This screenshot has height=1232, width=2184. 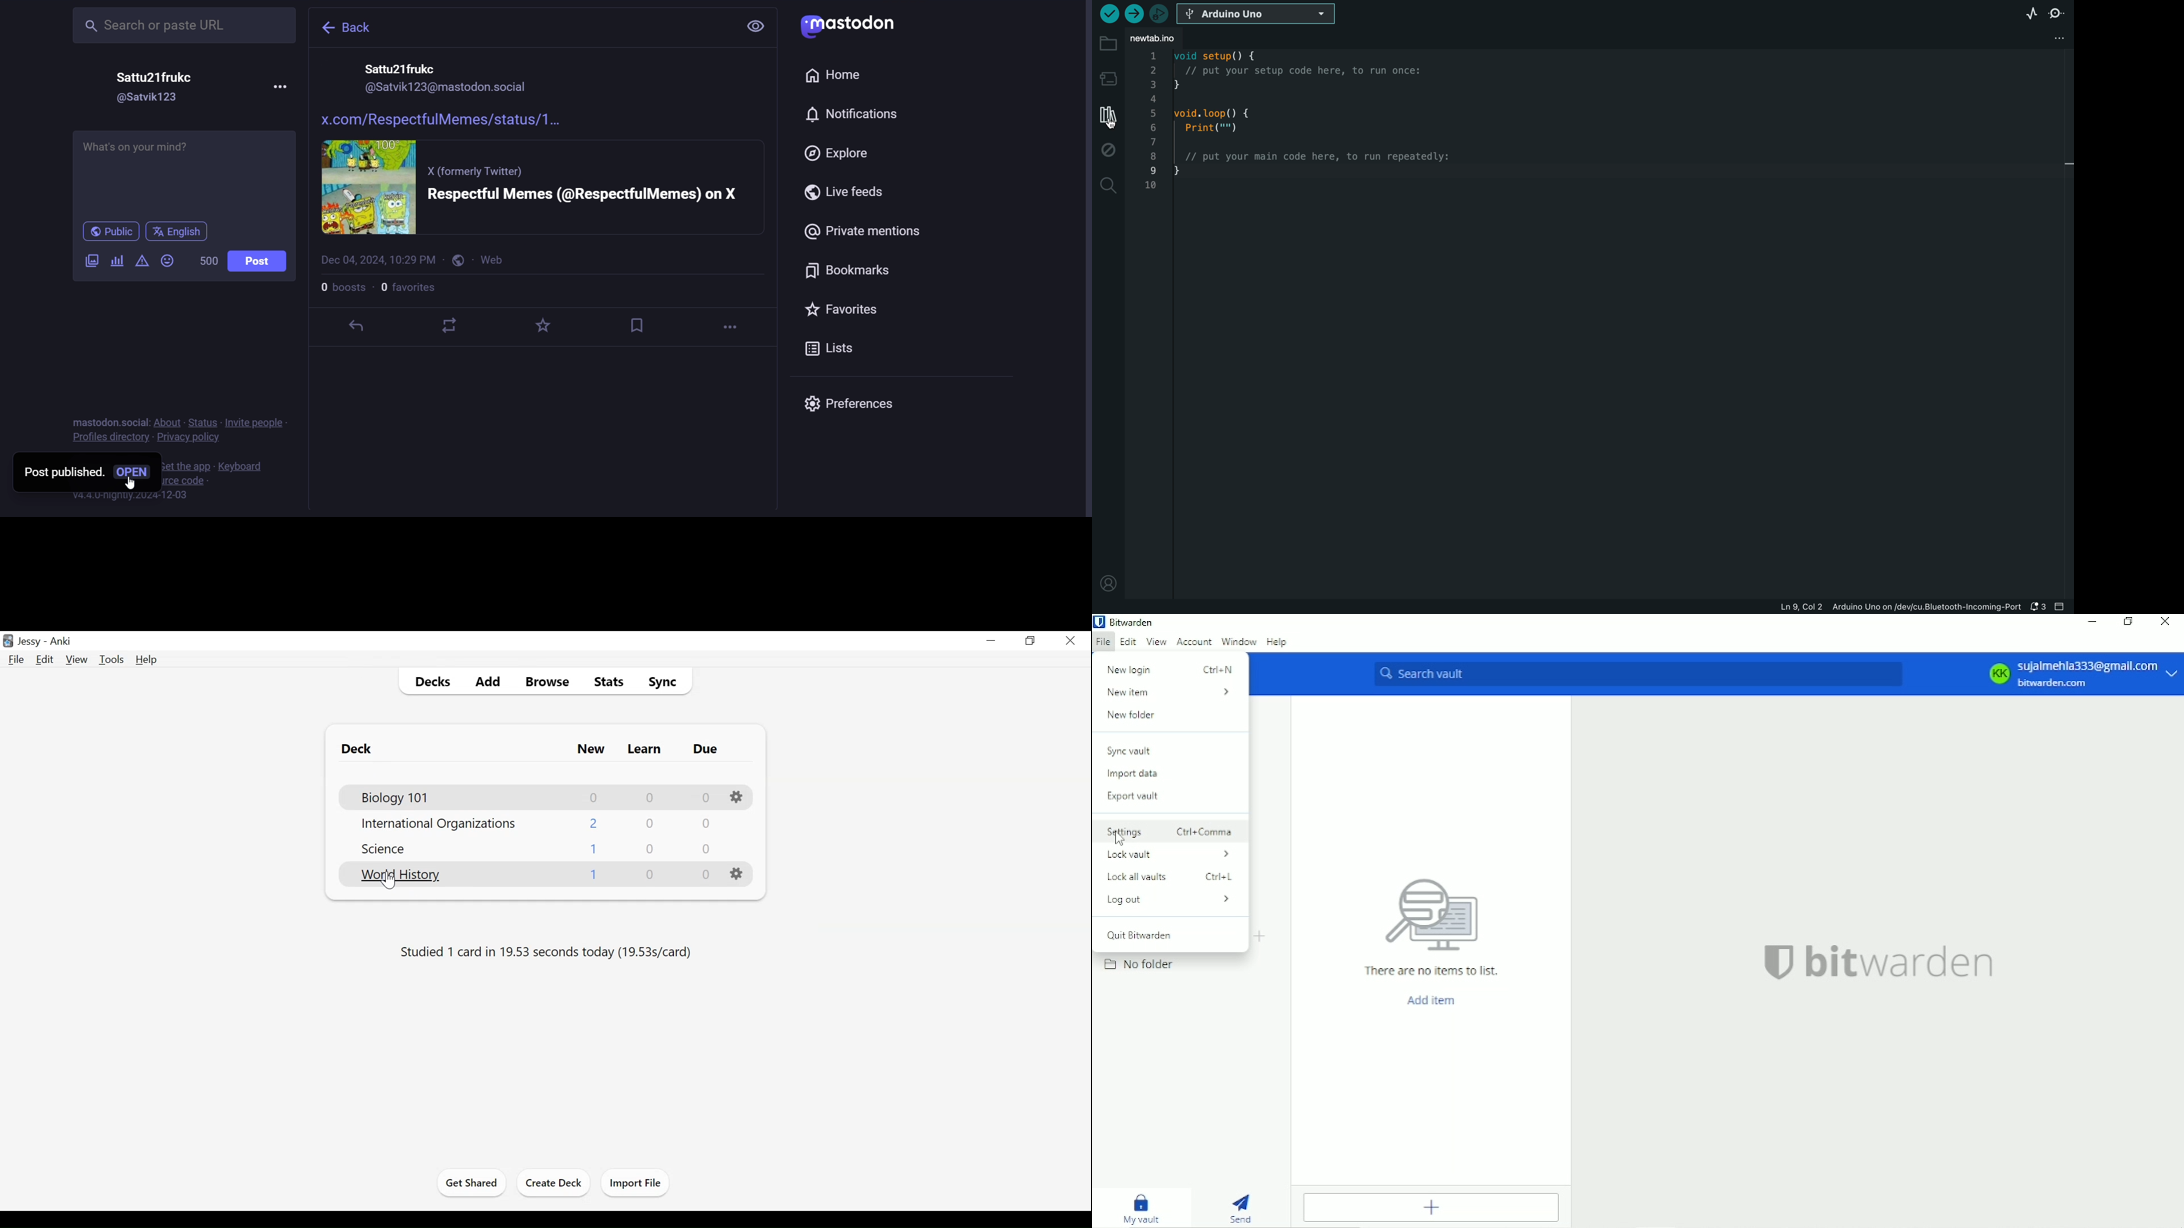 I want to click on favorites, so click(x=843, y=311).